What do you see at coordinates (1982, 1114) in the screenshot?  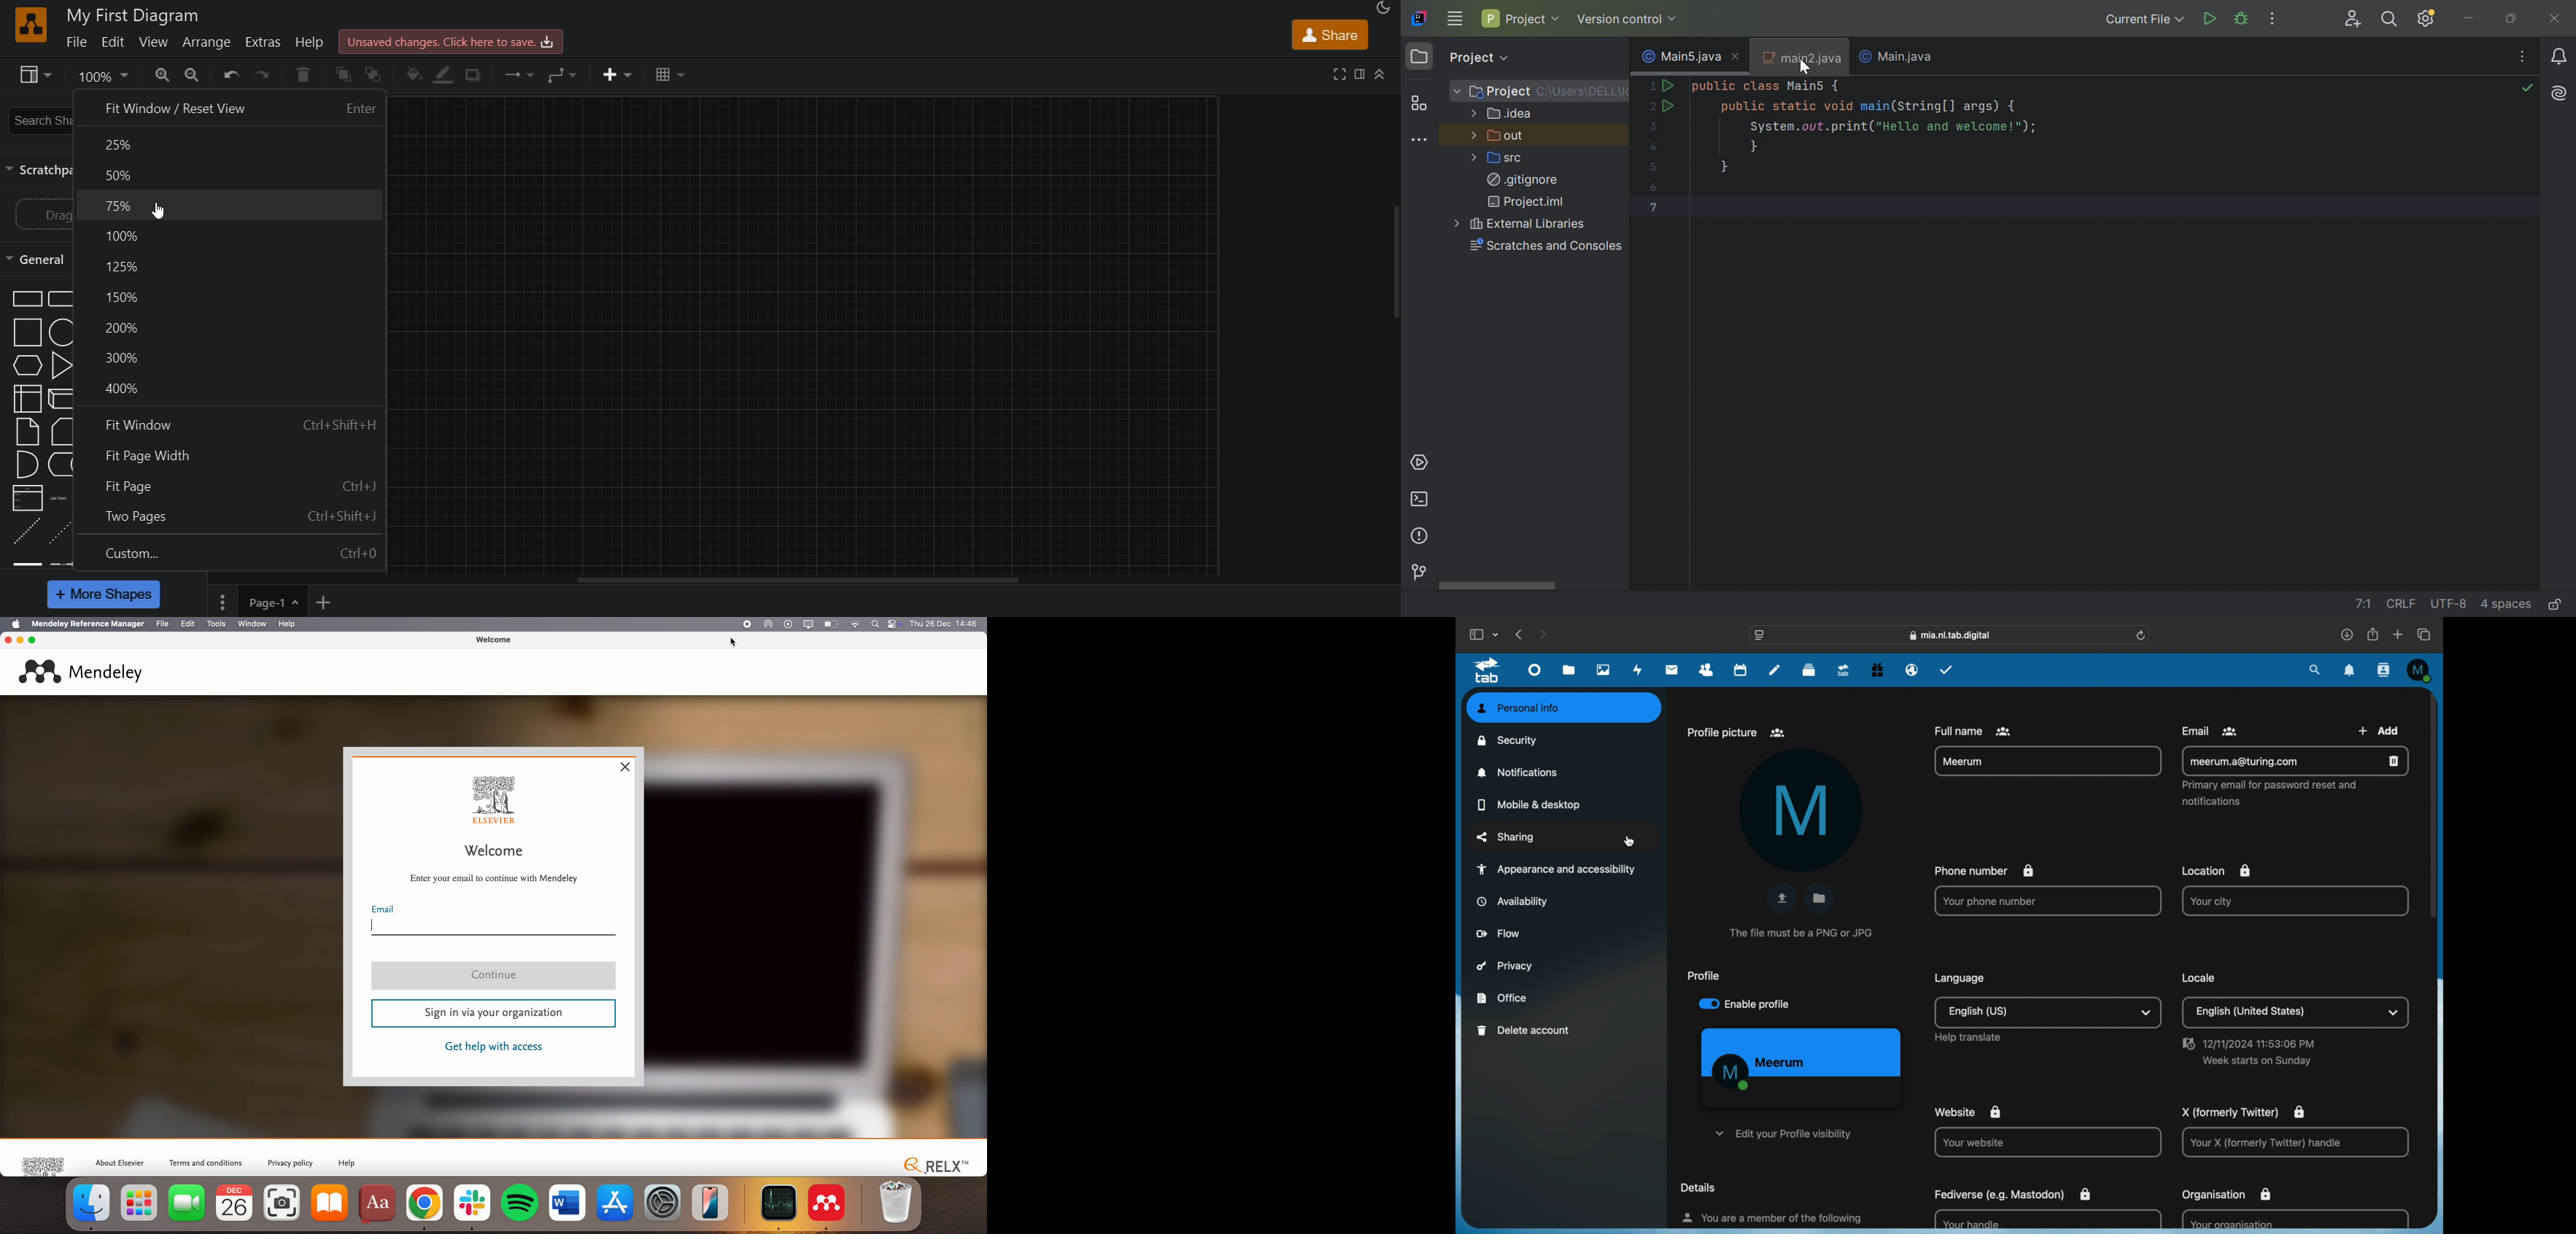 I see `website` at bounding box center [1982, 1114].